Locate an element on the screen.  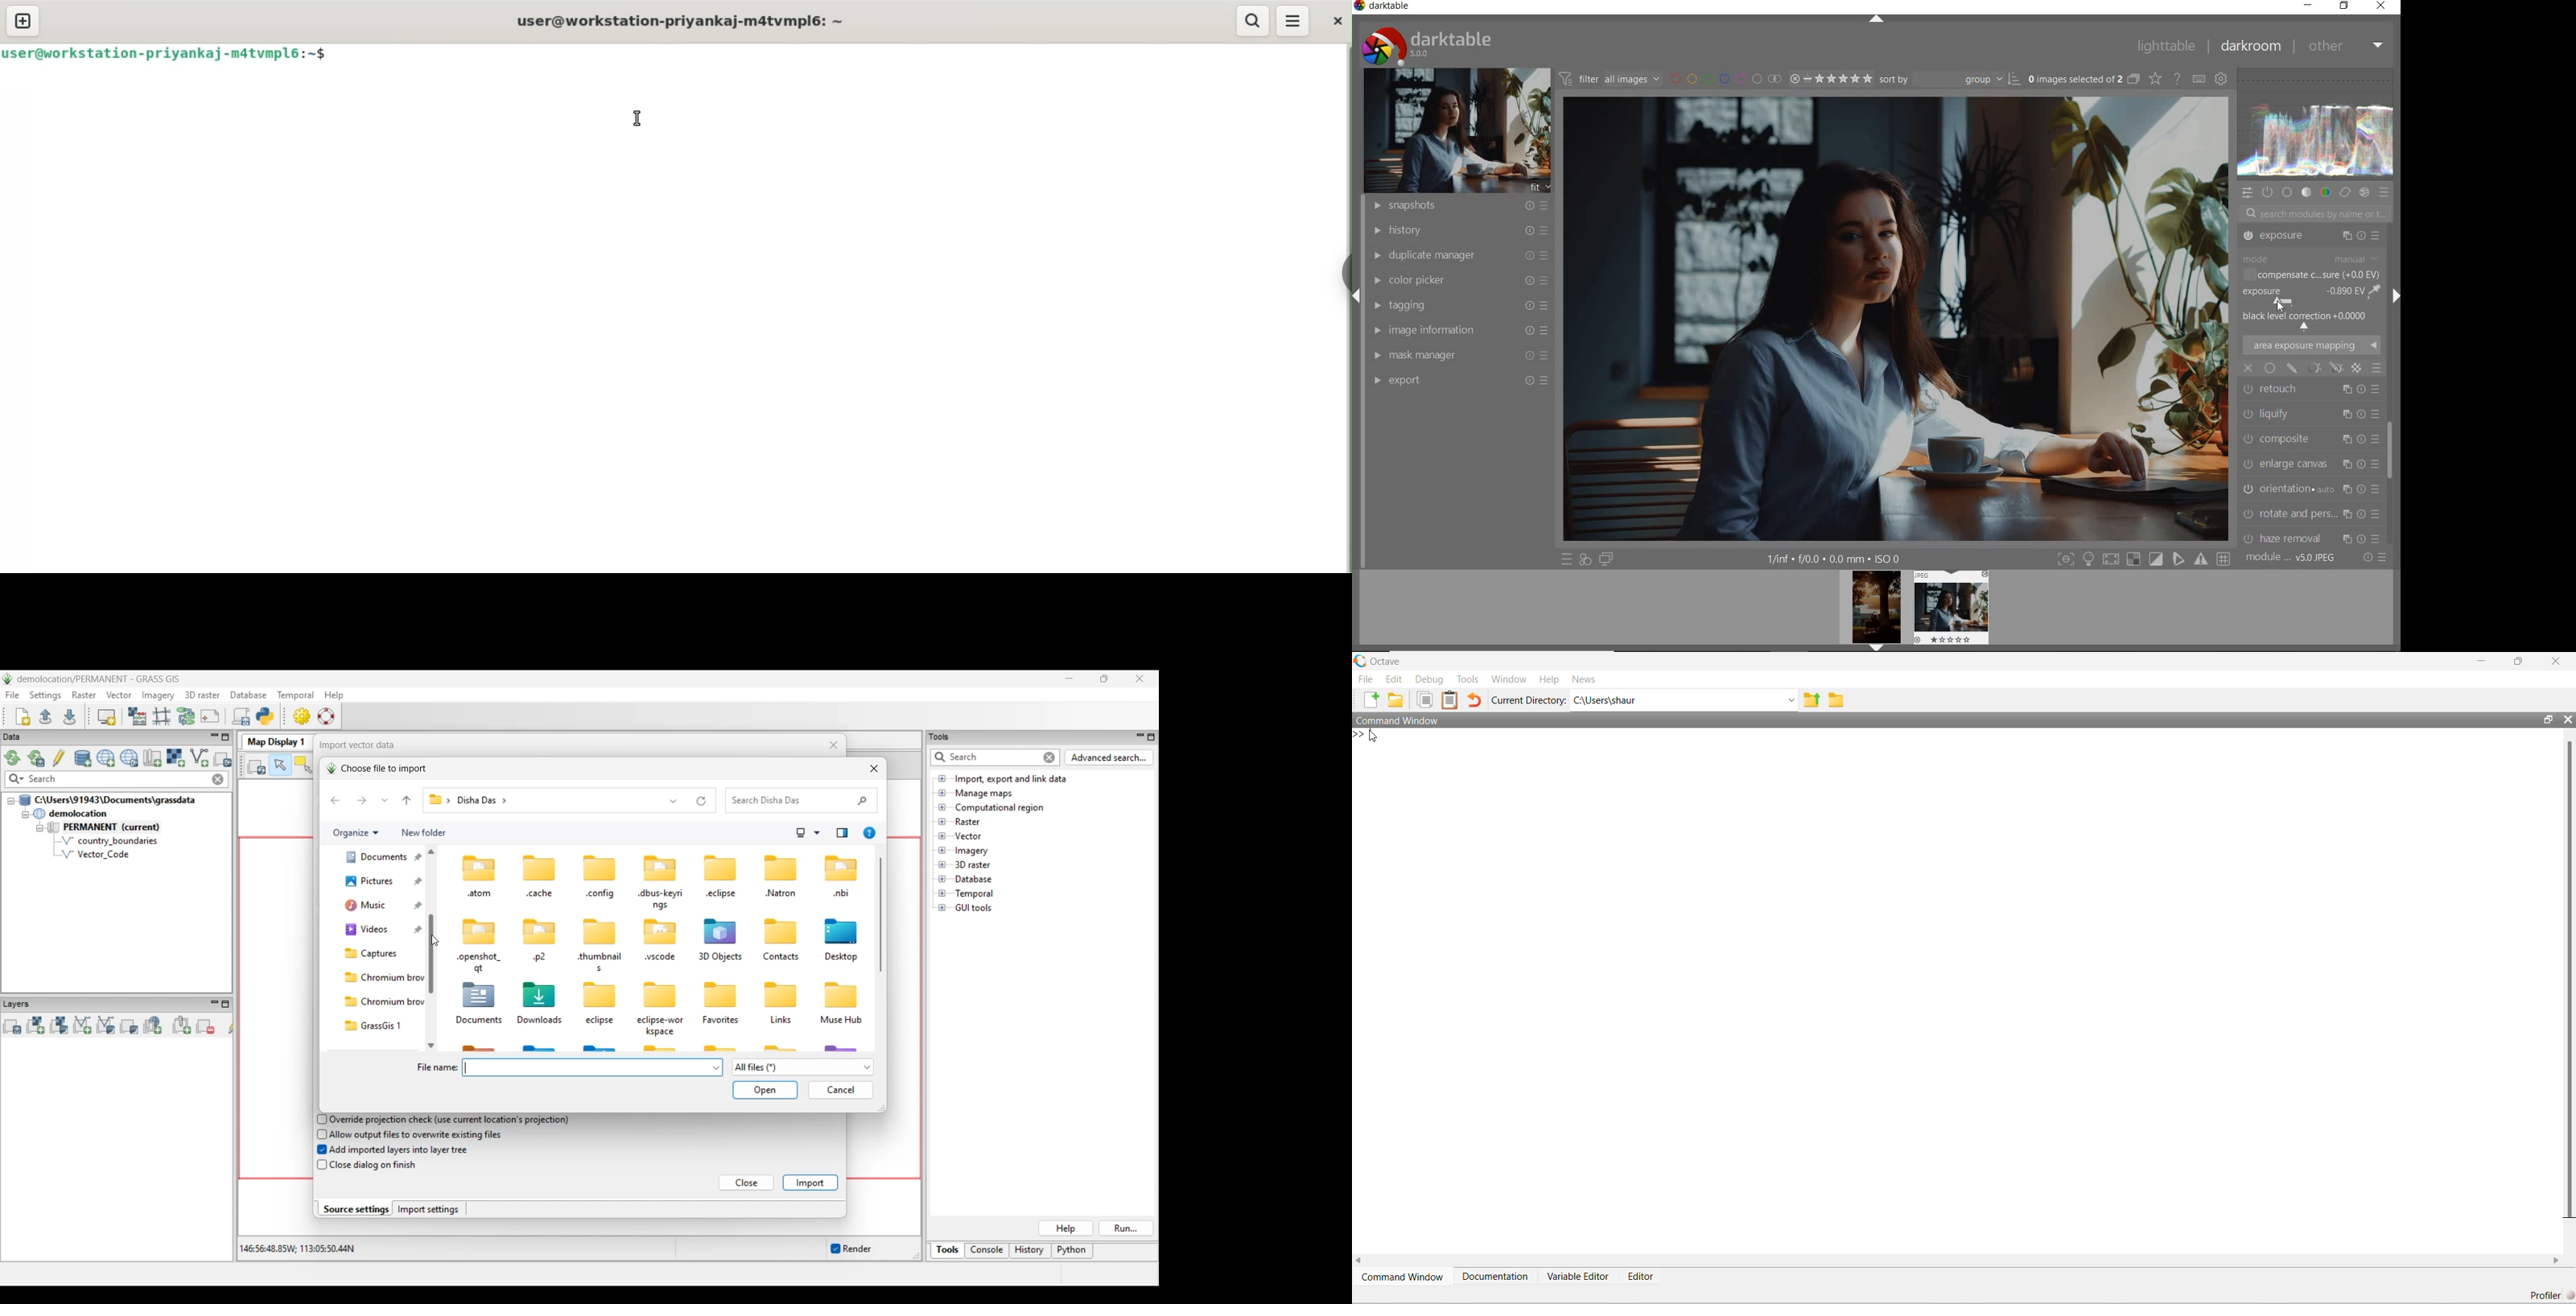
SELECTED  IMAGE RANGE RATING is located at coordinates (1830, 79).